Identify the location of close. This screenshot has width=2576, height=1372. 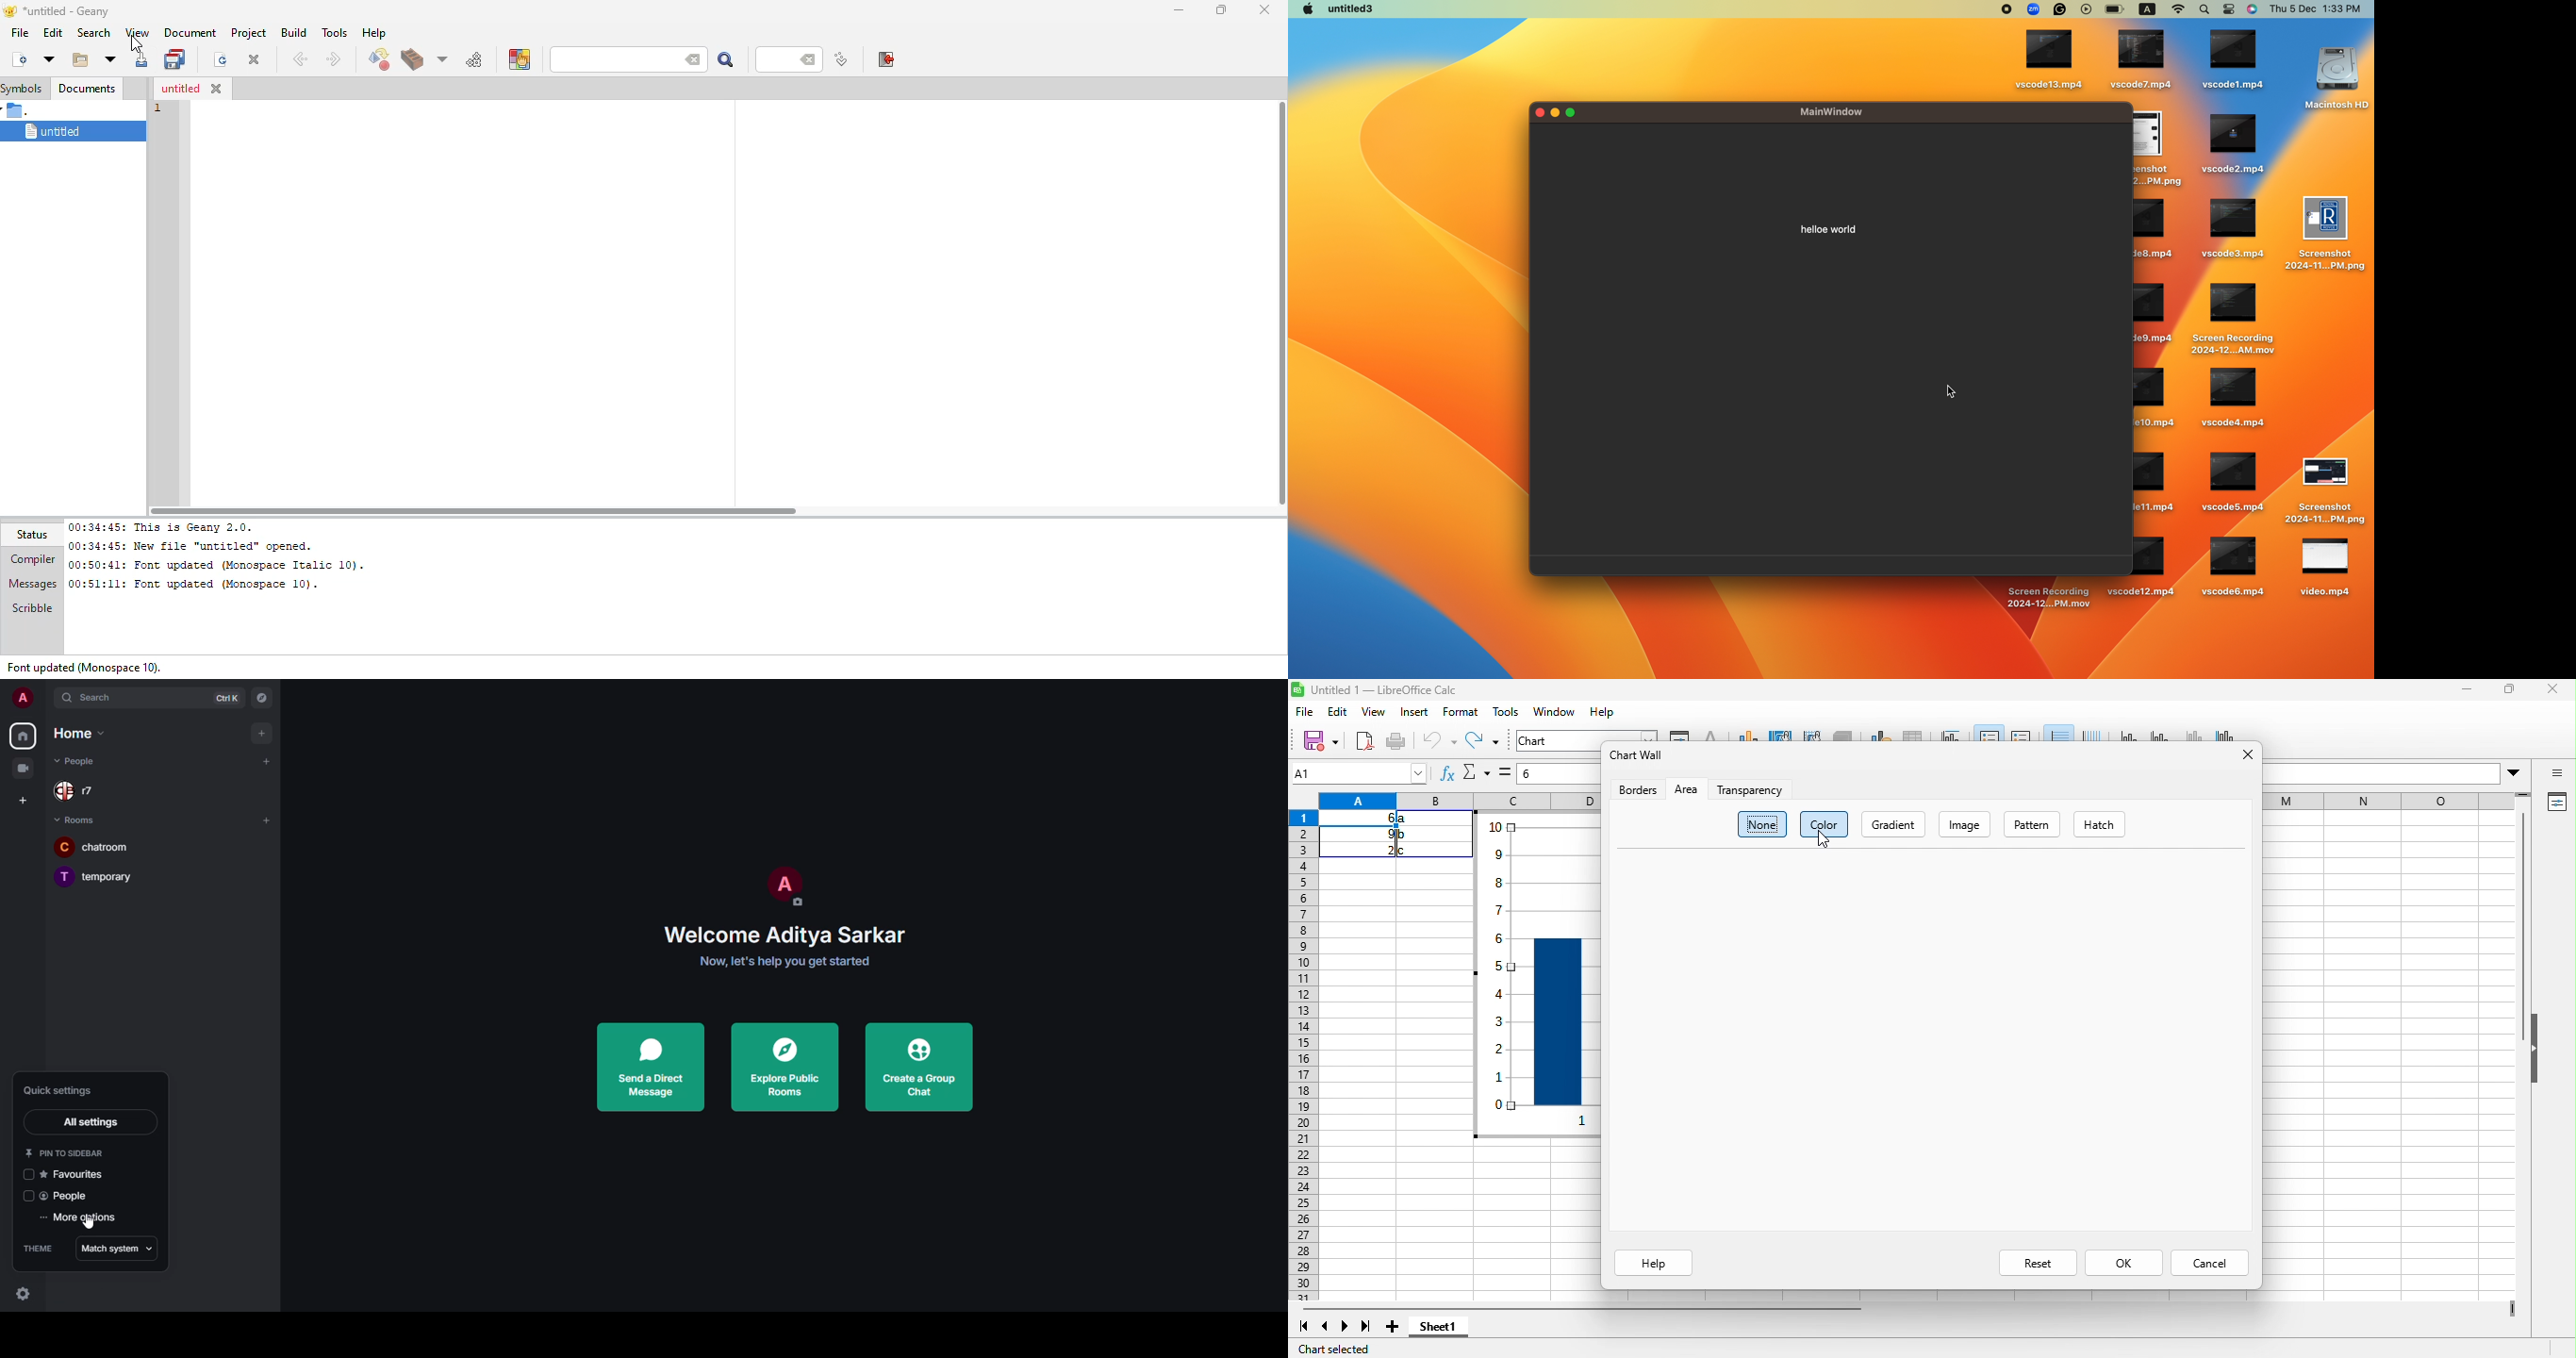
(2555, 690).